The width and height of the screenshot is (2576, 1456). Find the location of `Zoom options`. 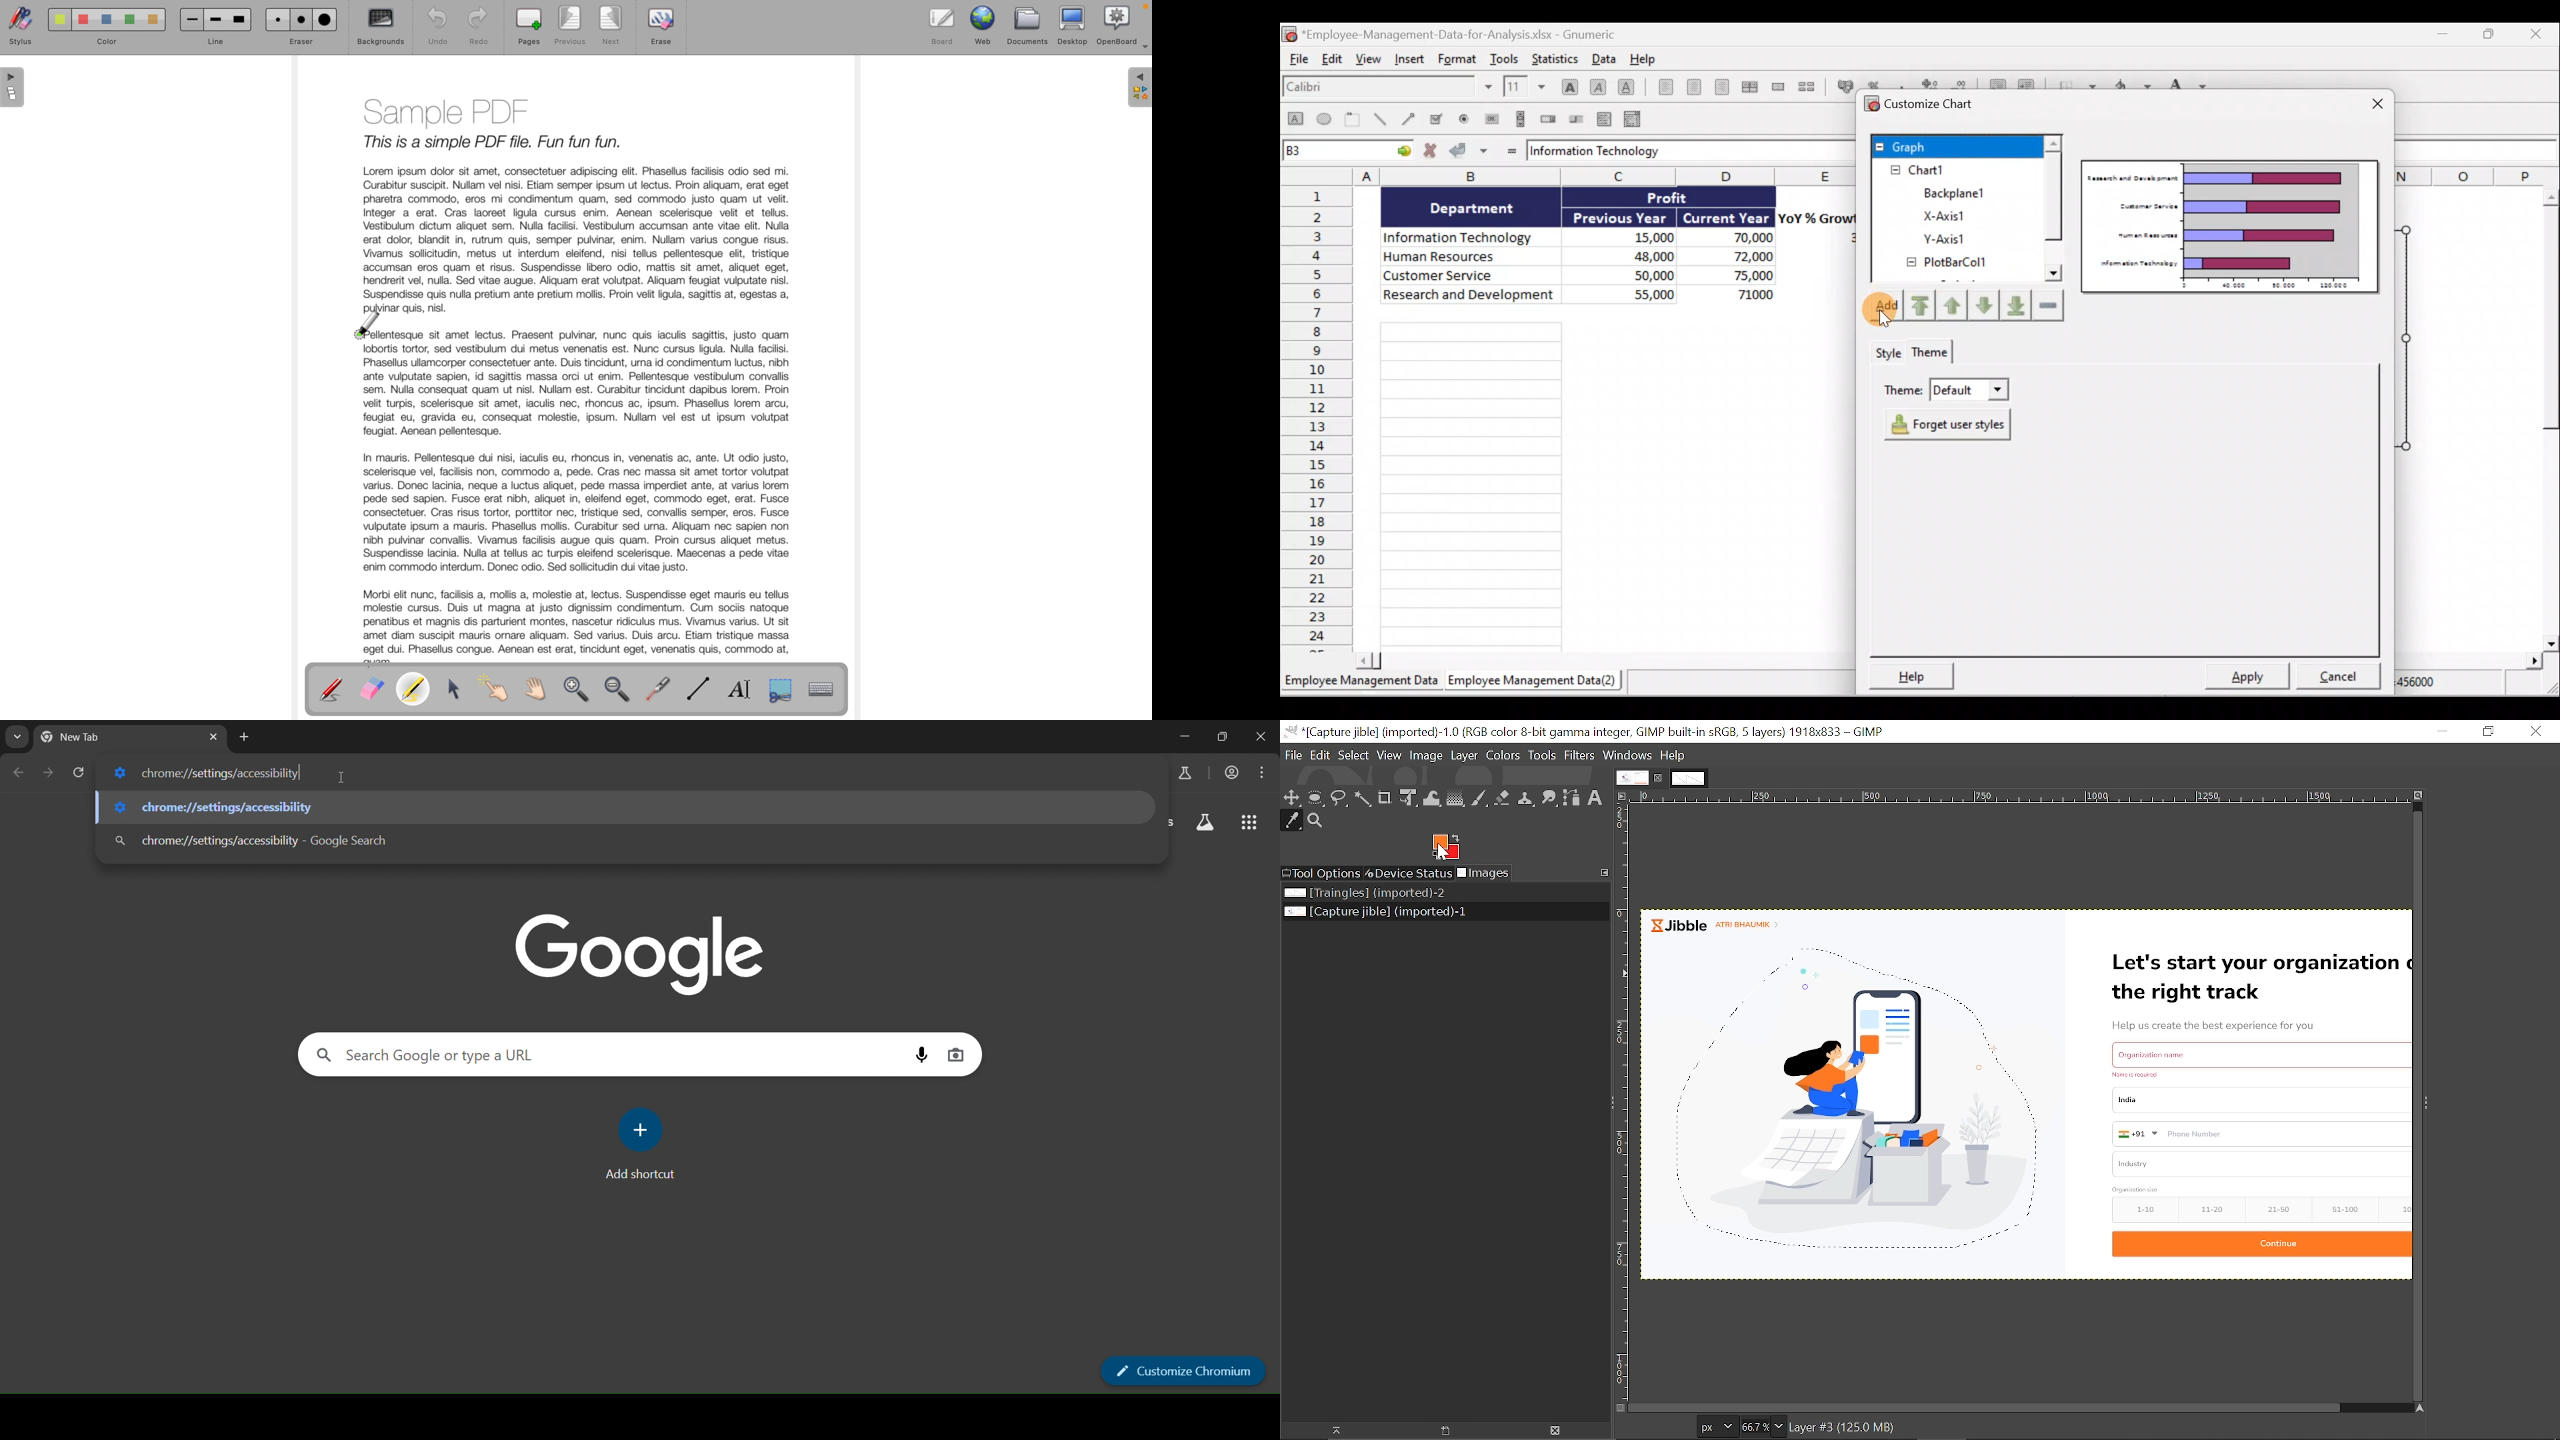

Zoom options is located at coordinates (1780, 1426).